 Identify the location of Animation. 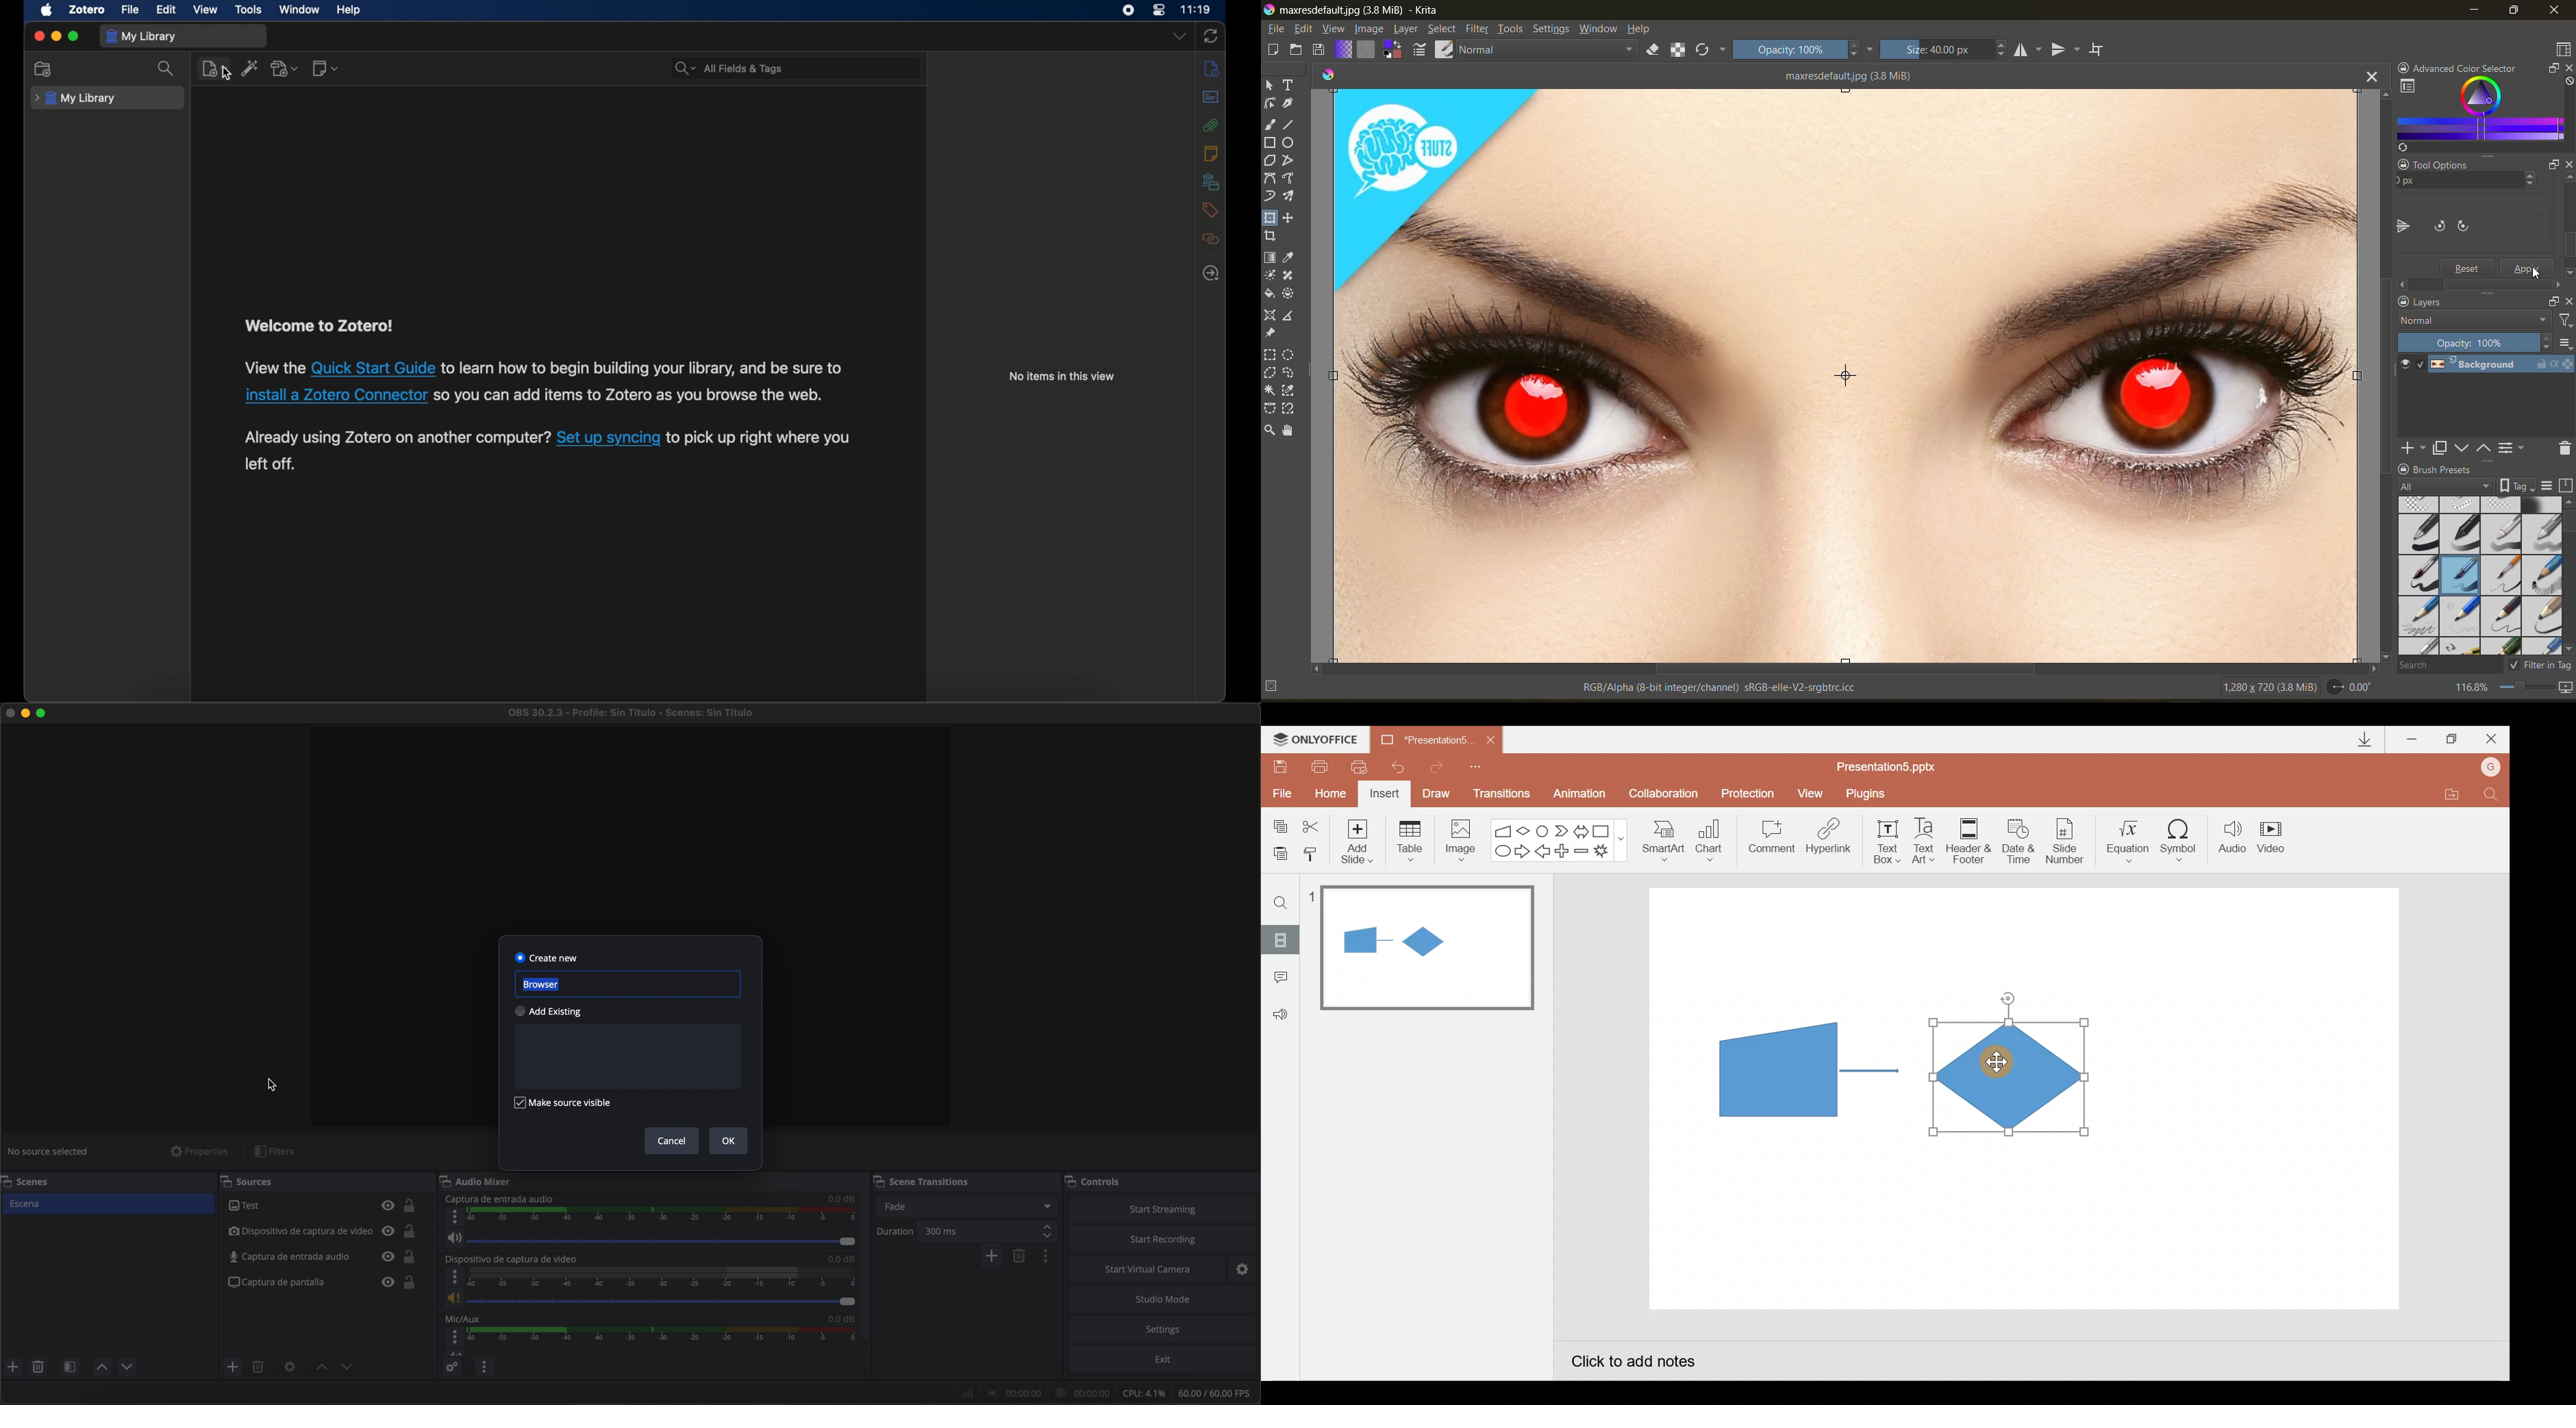
(1581, 796).